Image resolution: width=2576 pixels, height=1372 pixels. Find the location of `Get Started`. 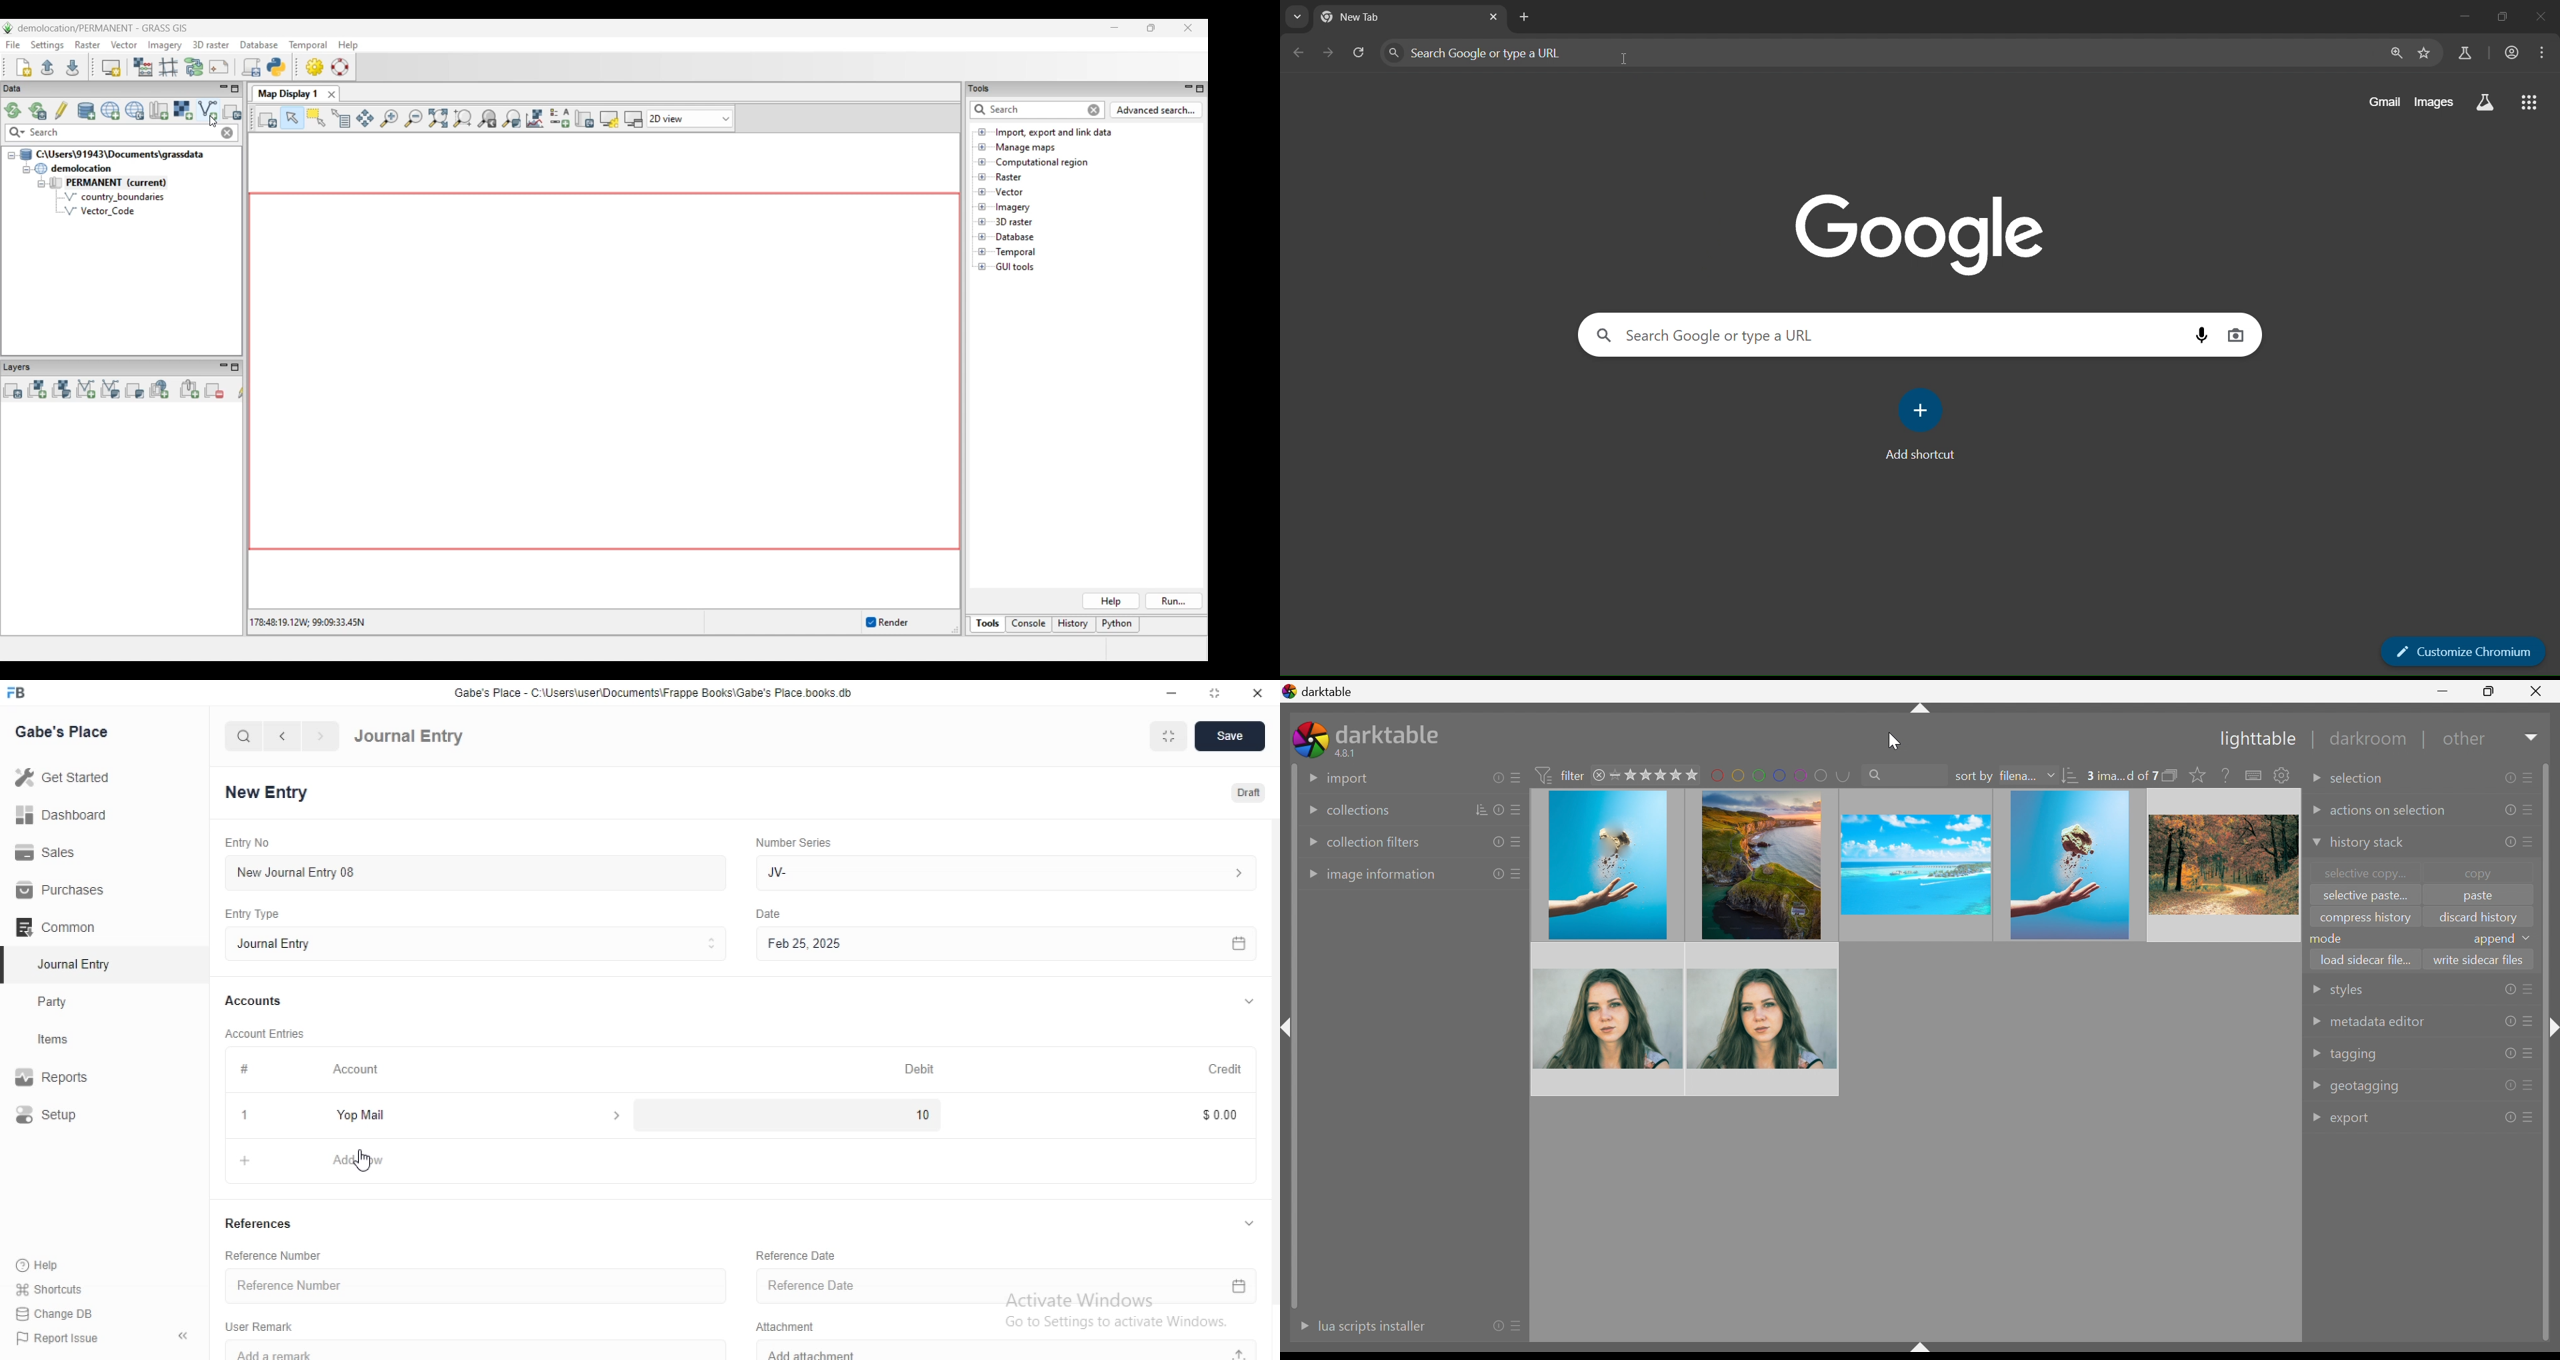

Get Started is located at coordinates (68, 781).